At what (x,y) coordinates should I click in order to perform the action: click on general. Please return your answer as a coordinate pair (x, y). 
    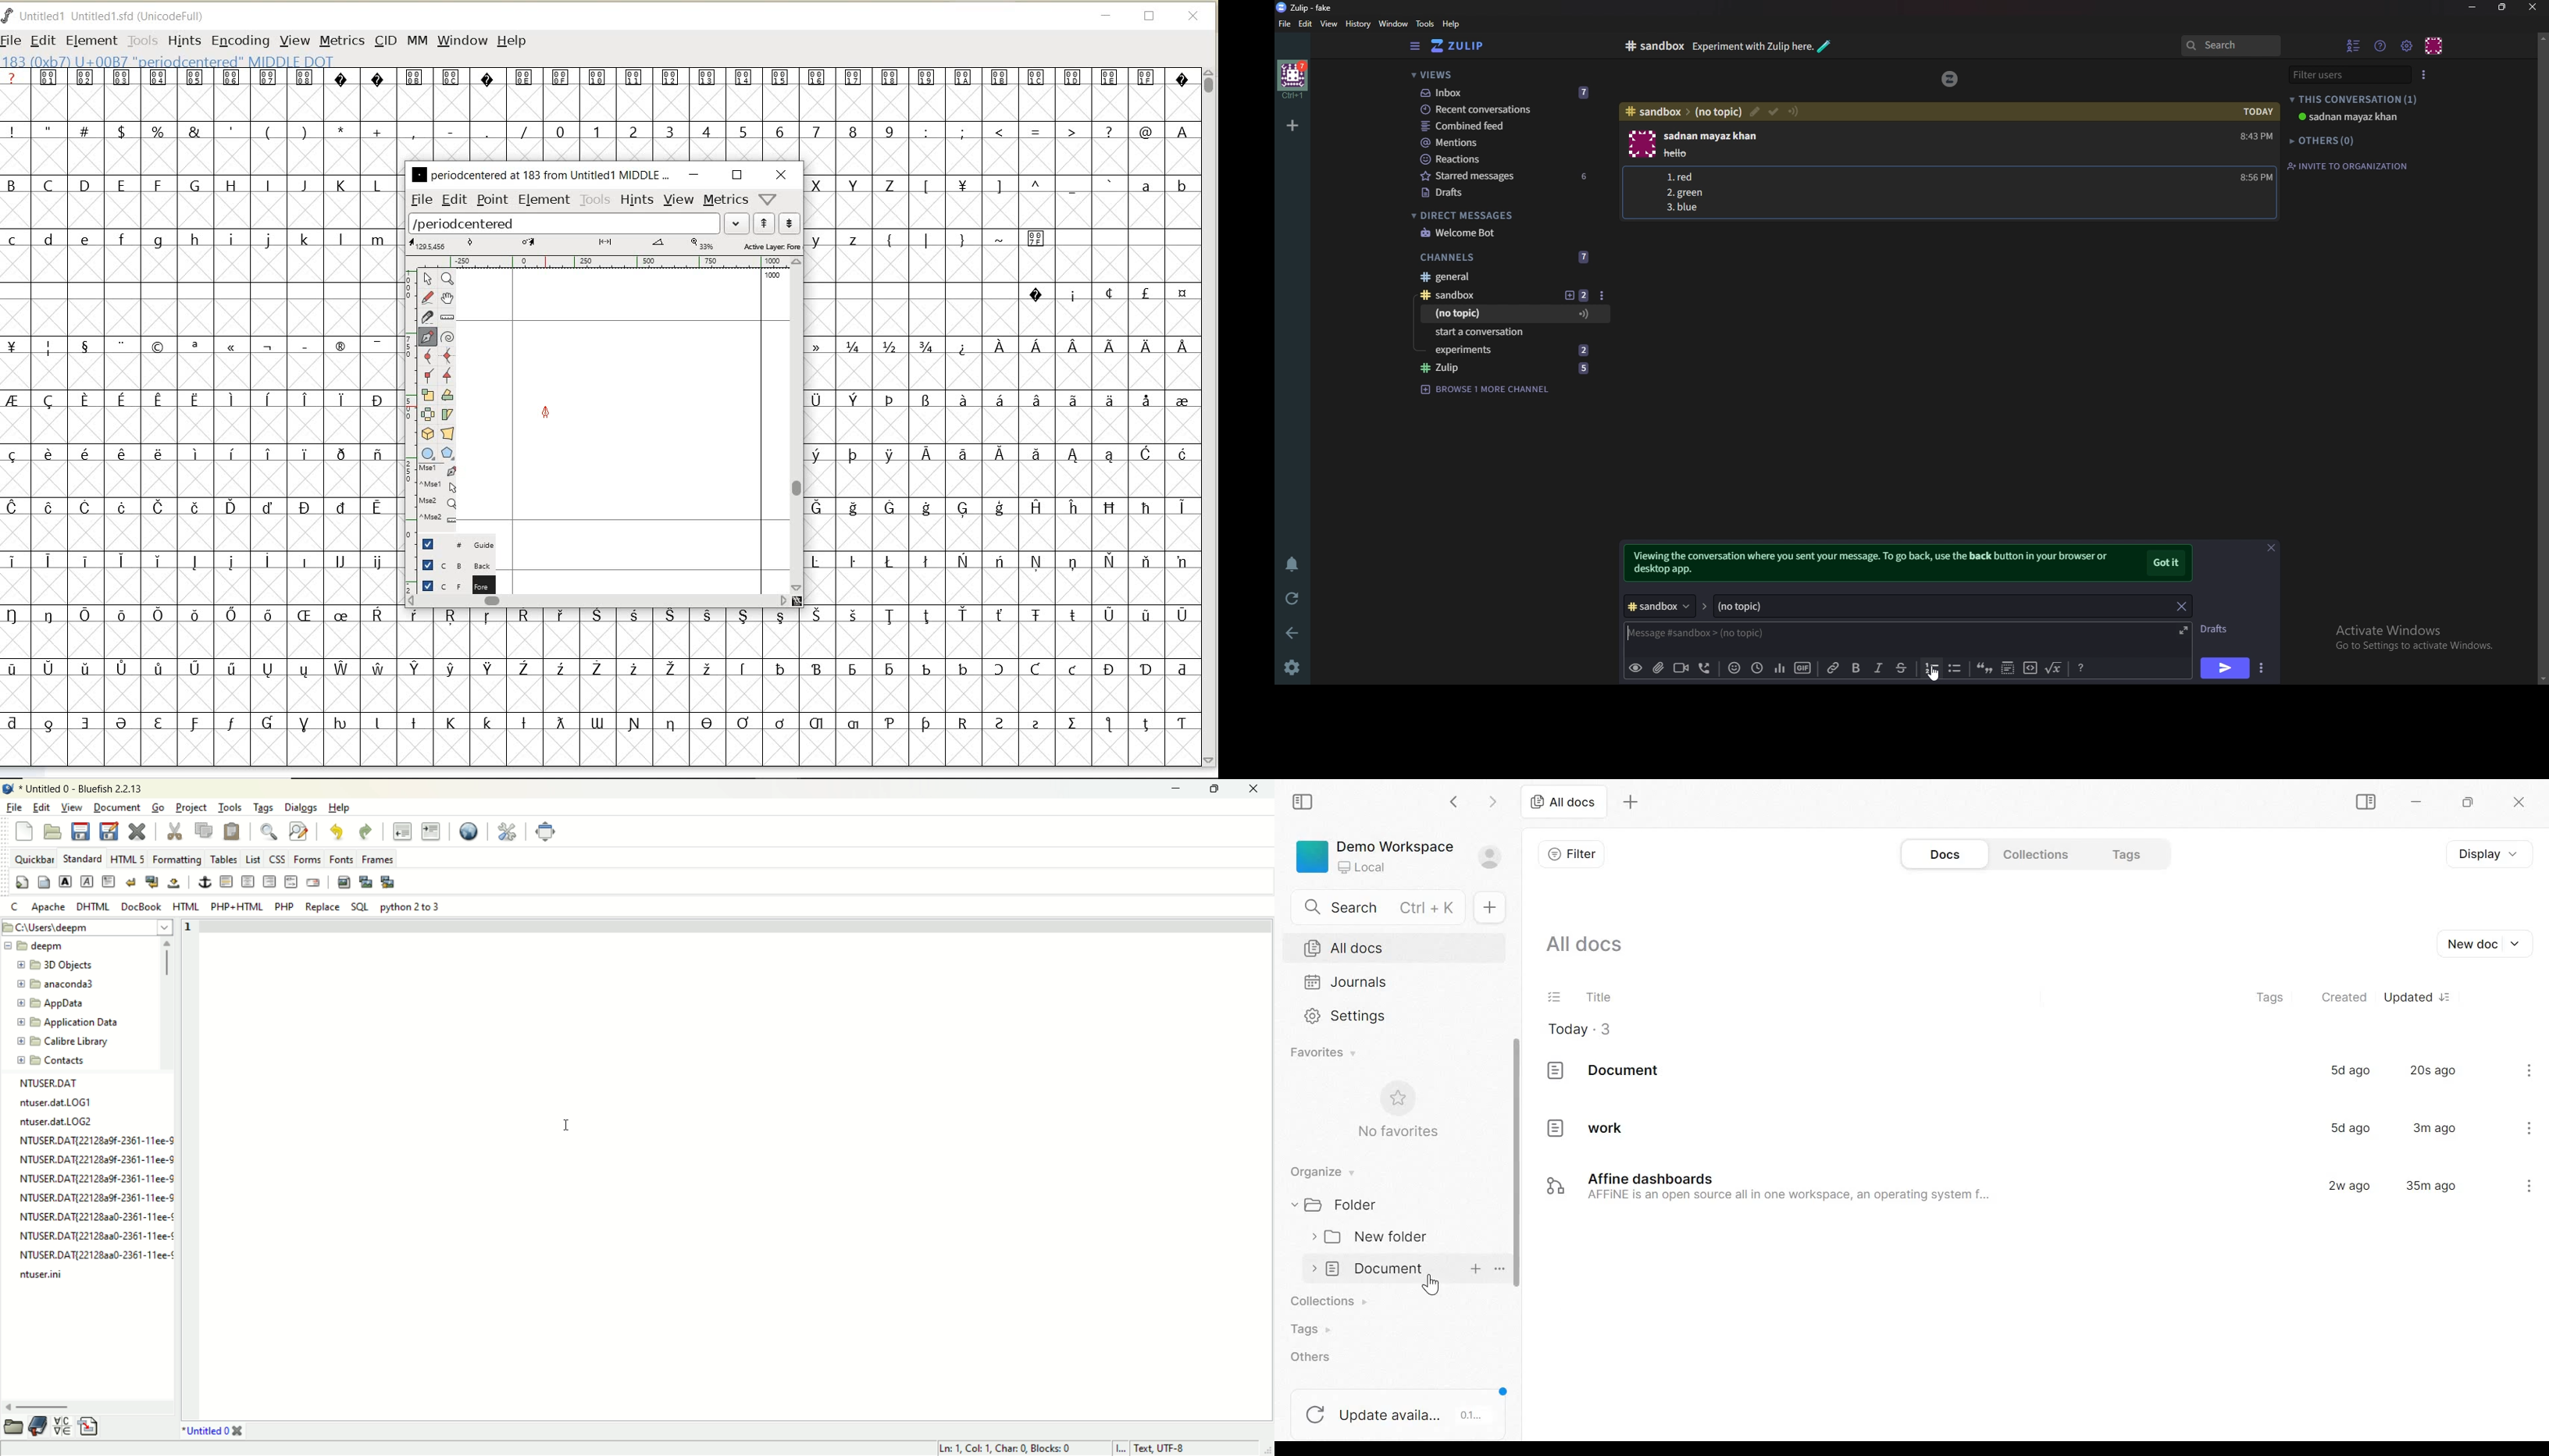
    Looking at the image, I should click on (1506, 278).